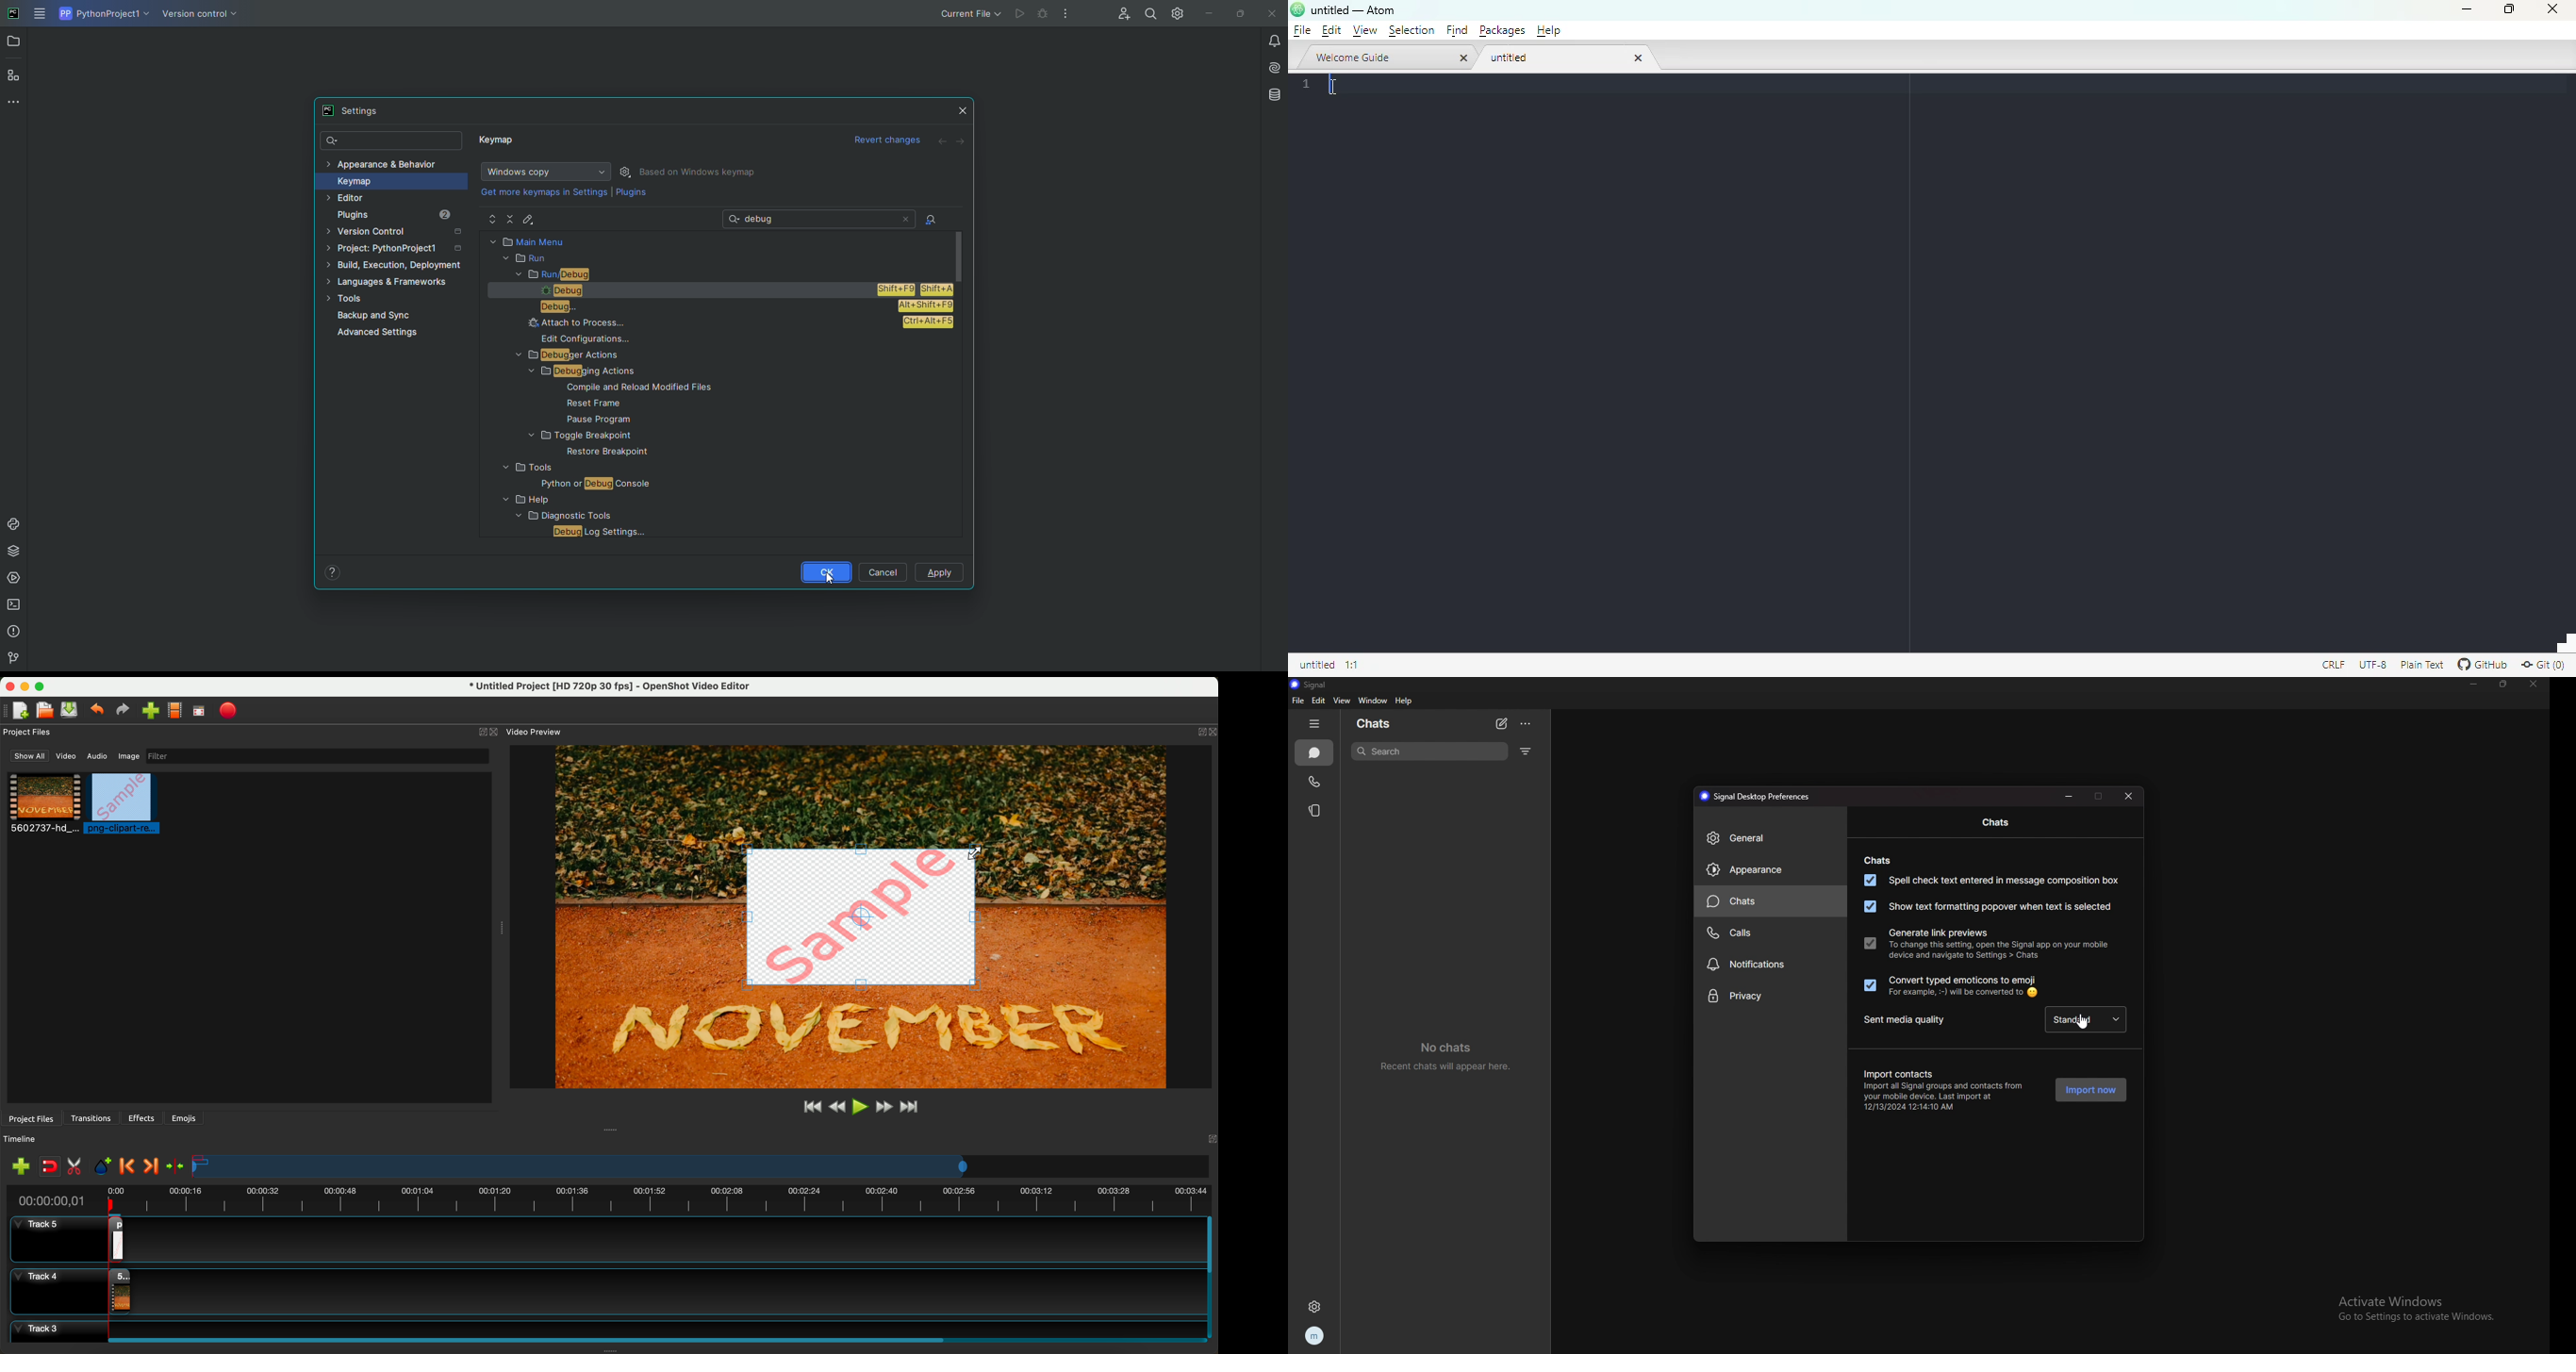 This screenshot has height=1372, width=2576. I want to click on maximize, so click(2099, 795).